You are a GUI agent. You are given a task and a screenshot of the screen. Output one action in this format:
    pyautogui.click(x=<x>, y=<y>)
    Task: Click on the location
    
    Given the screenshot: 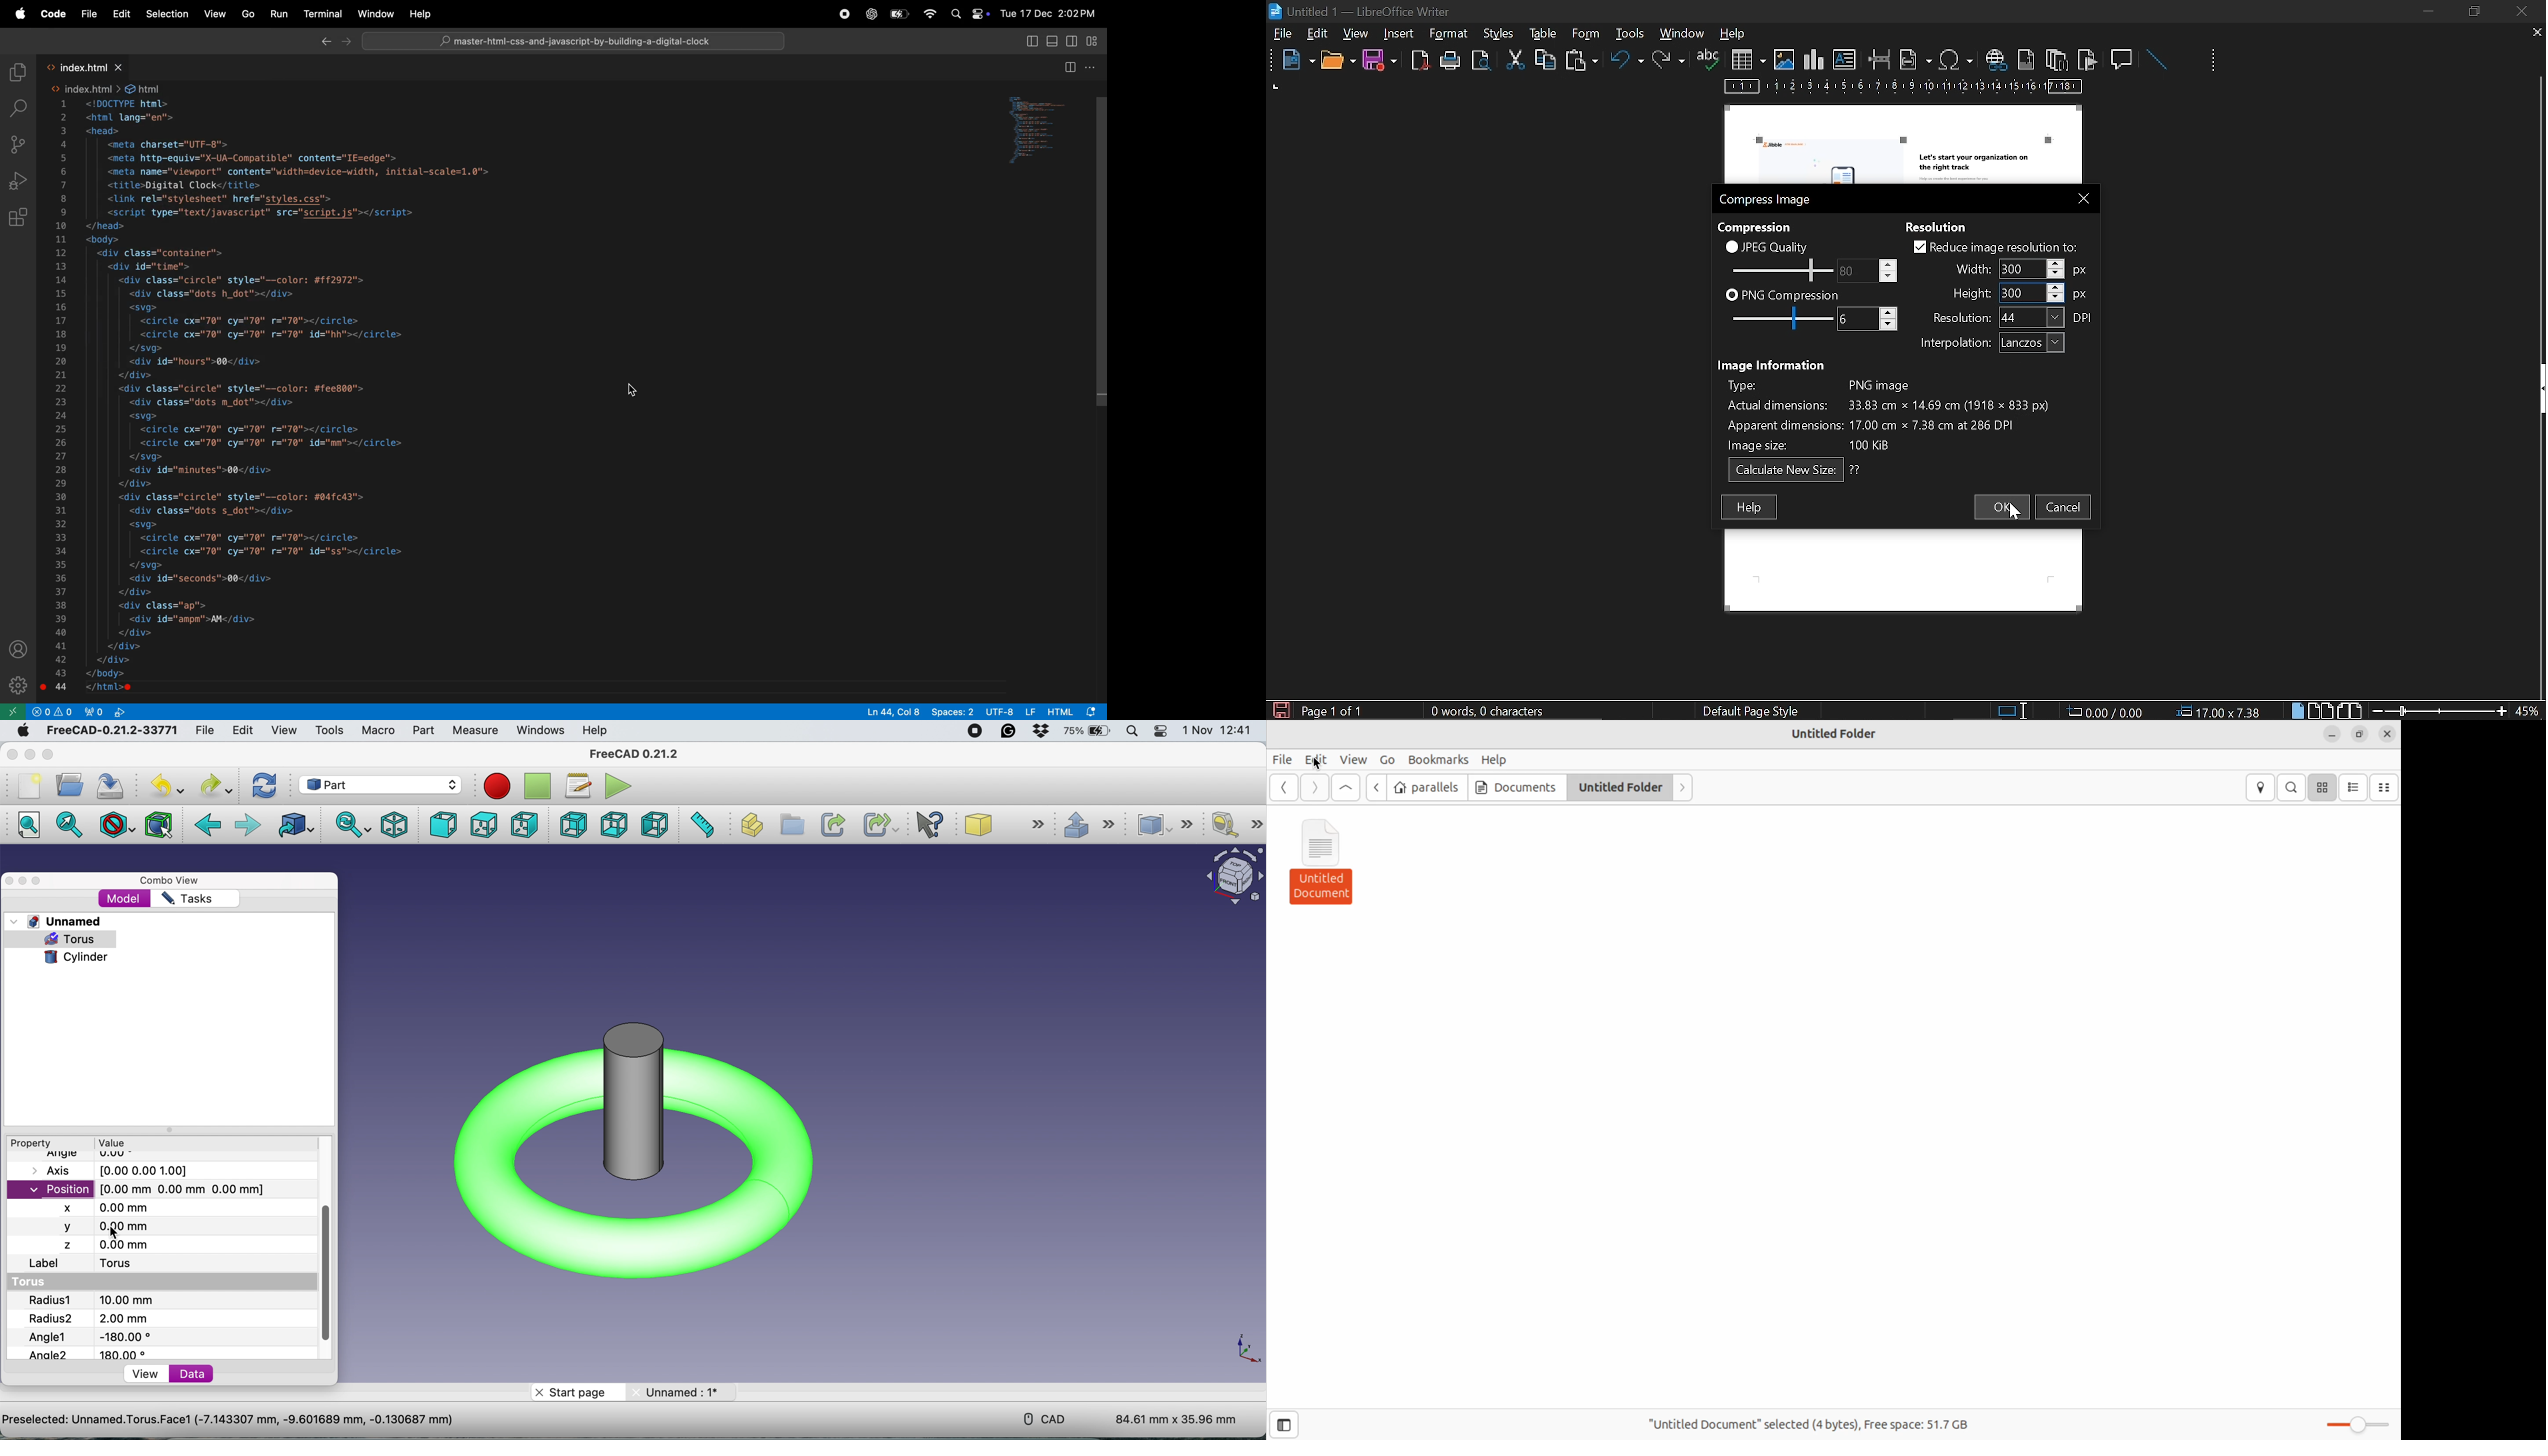 What is the action you would take?
    pyautogui.click(x=2261, y=788)
    